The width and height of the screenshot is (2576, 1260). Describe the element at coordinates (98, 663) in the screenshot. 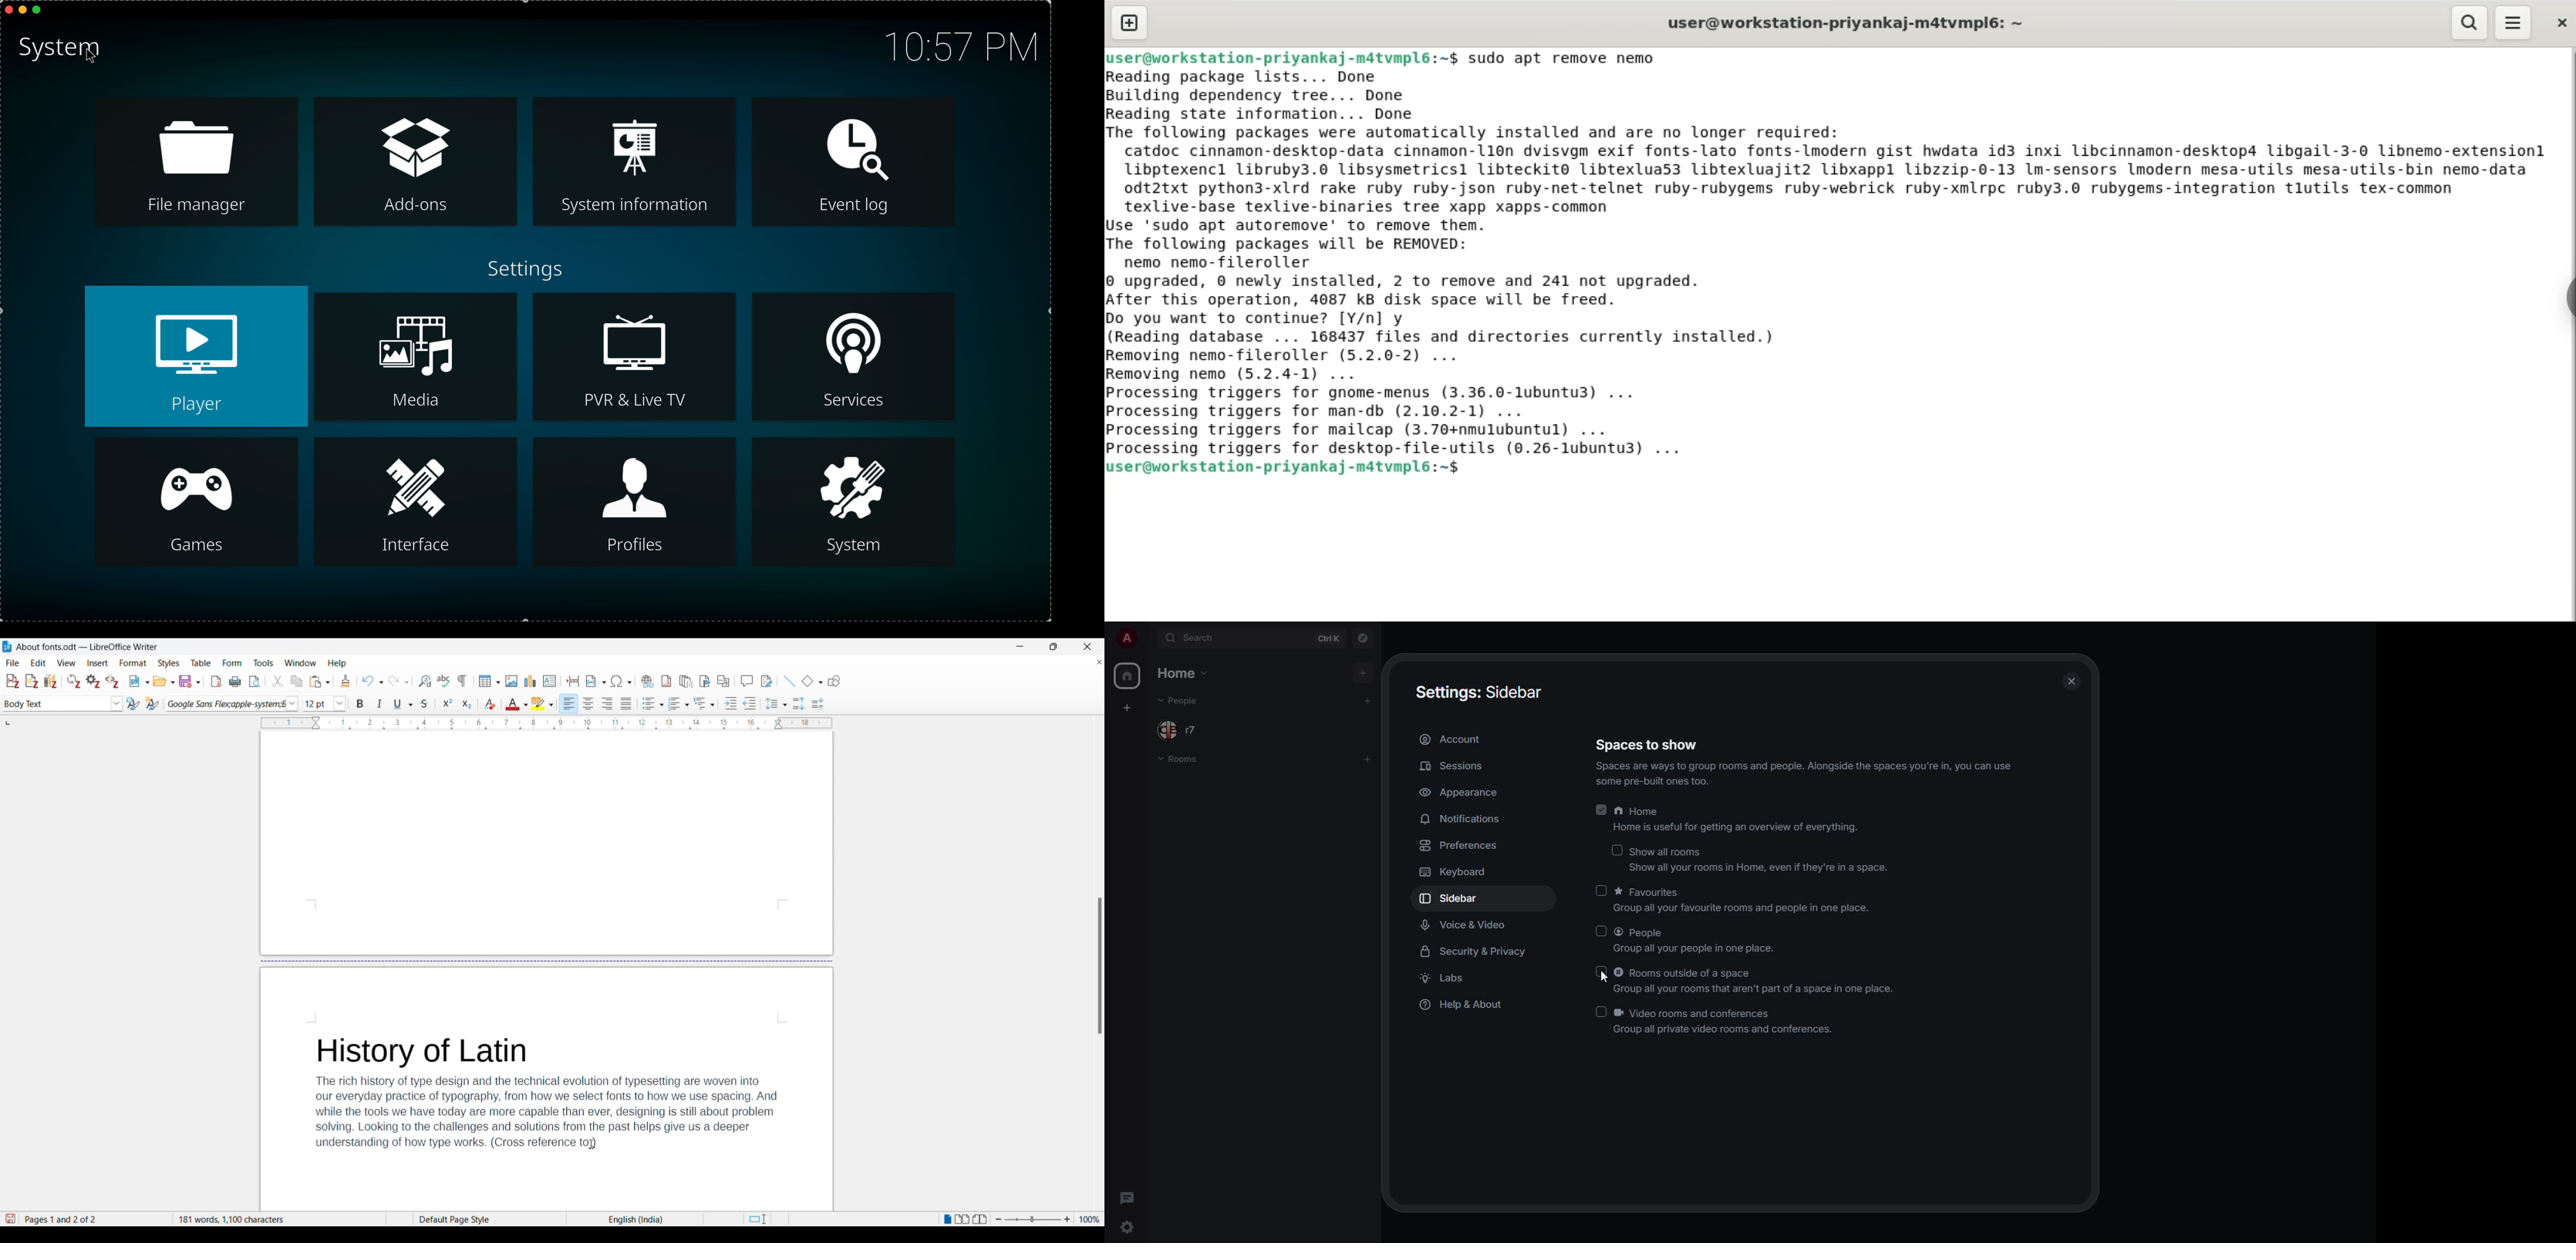

I see `Insert menu` at that location.